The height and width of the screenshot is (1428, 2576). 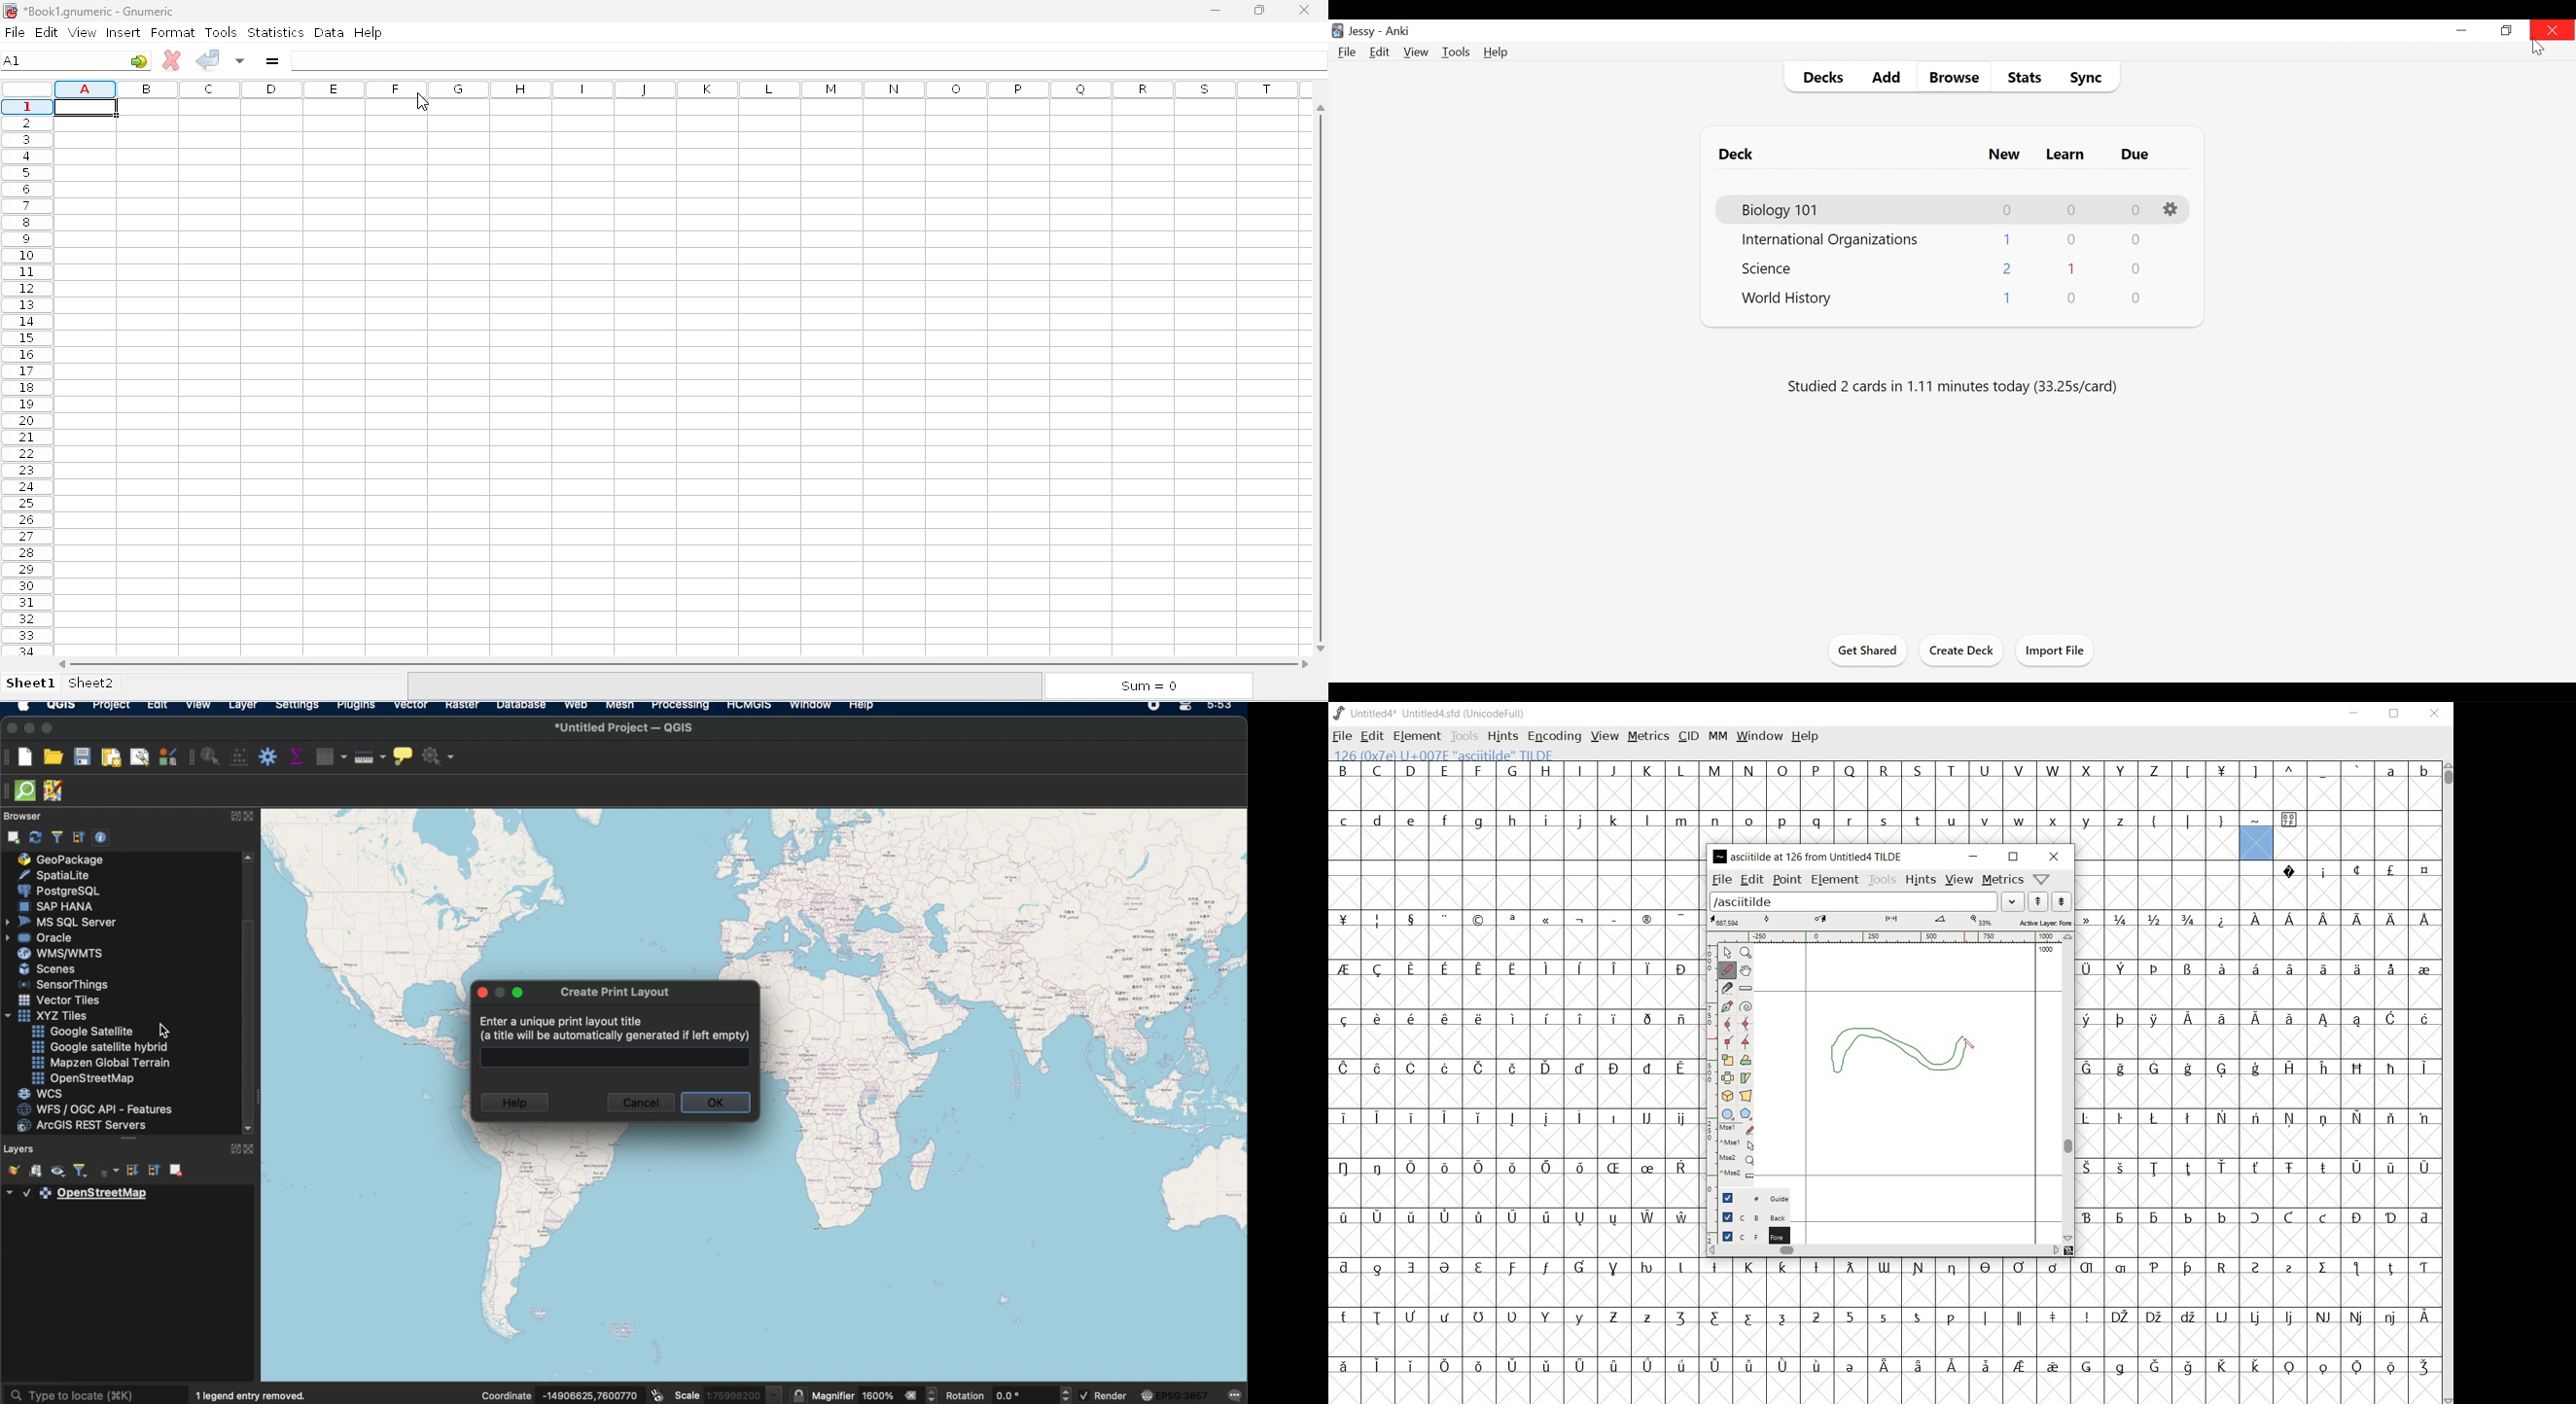 What do you see at coordinates (1745, 1043) in the screenshot?
I see `Add a corner point` at bounding box center [1745, 1043].